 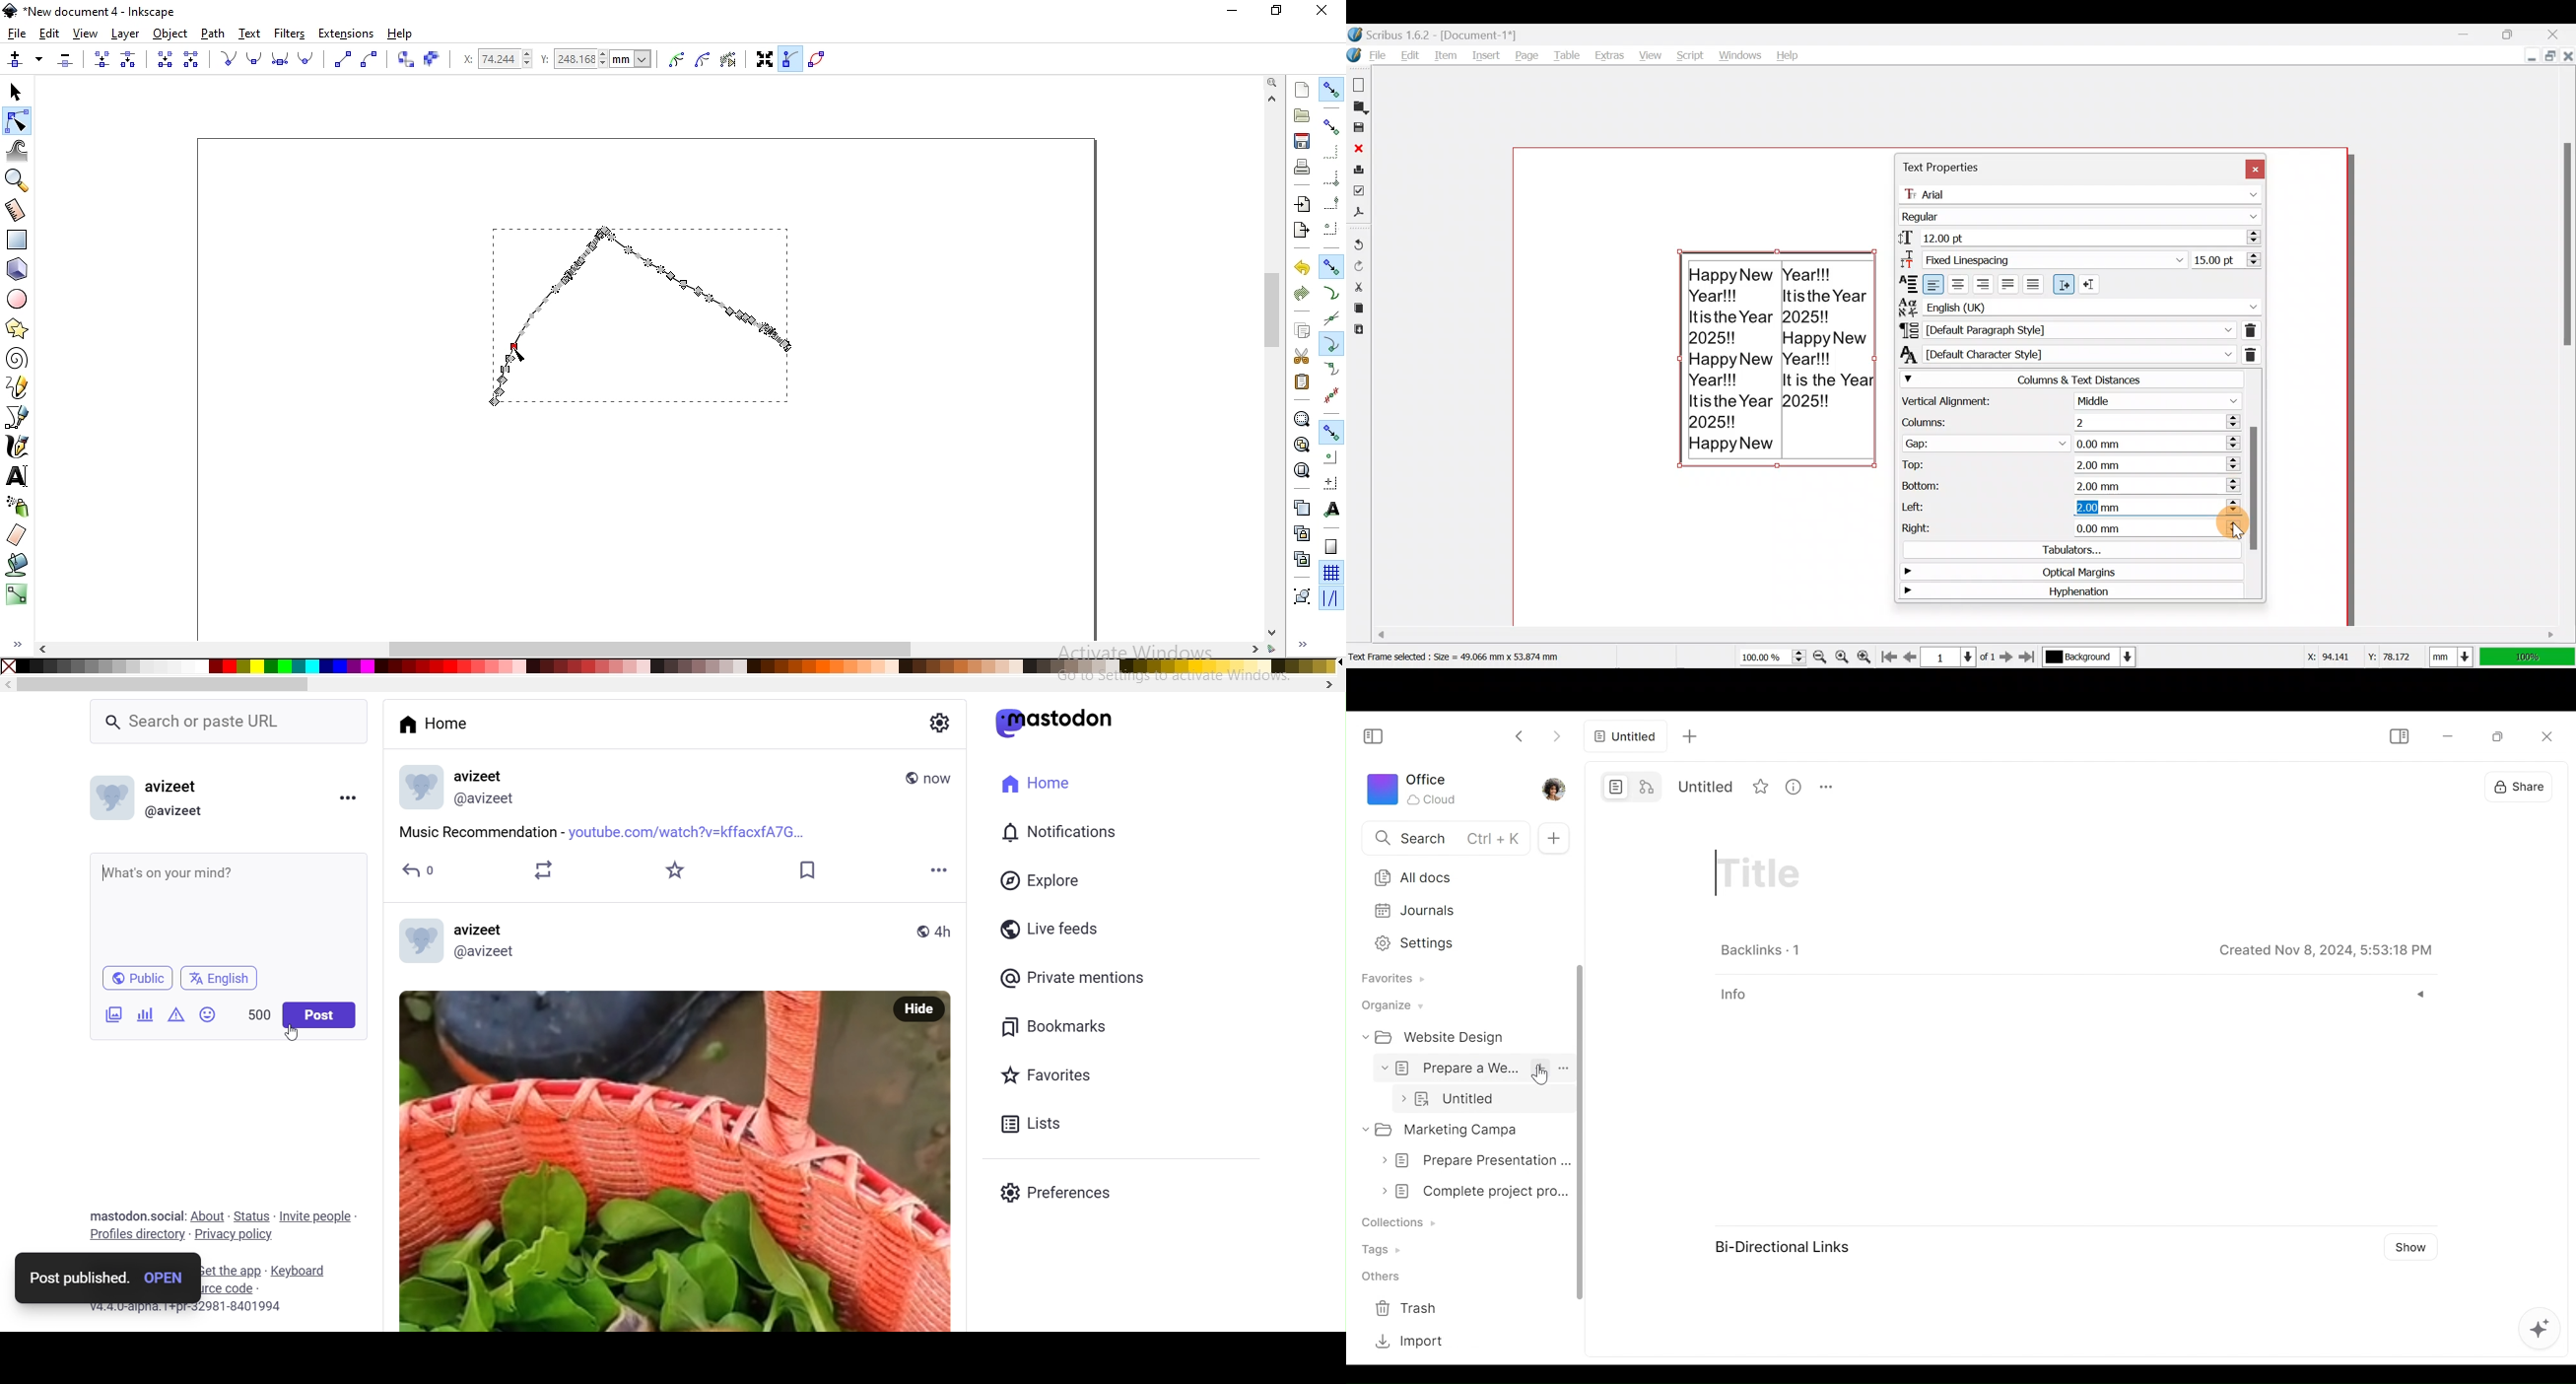 What do you see at coordinates (1985, 282) in the screenshot?
I see `Align text right` at bounding box center [1985, 282].